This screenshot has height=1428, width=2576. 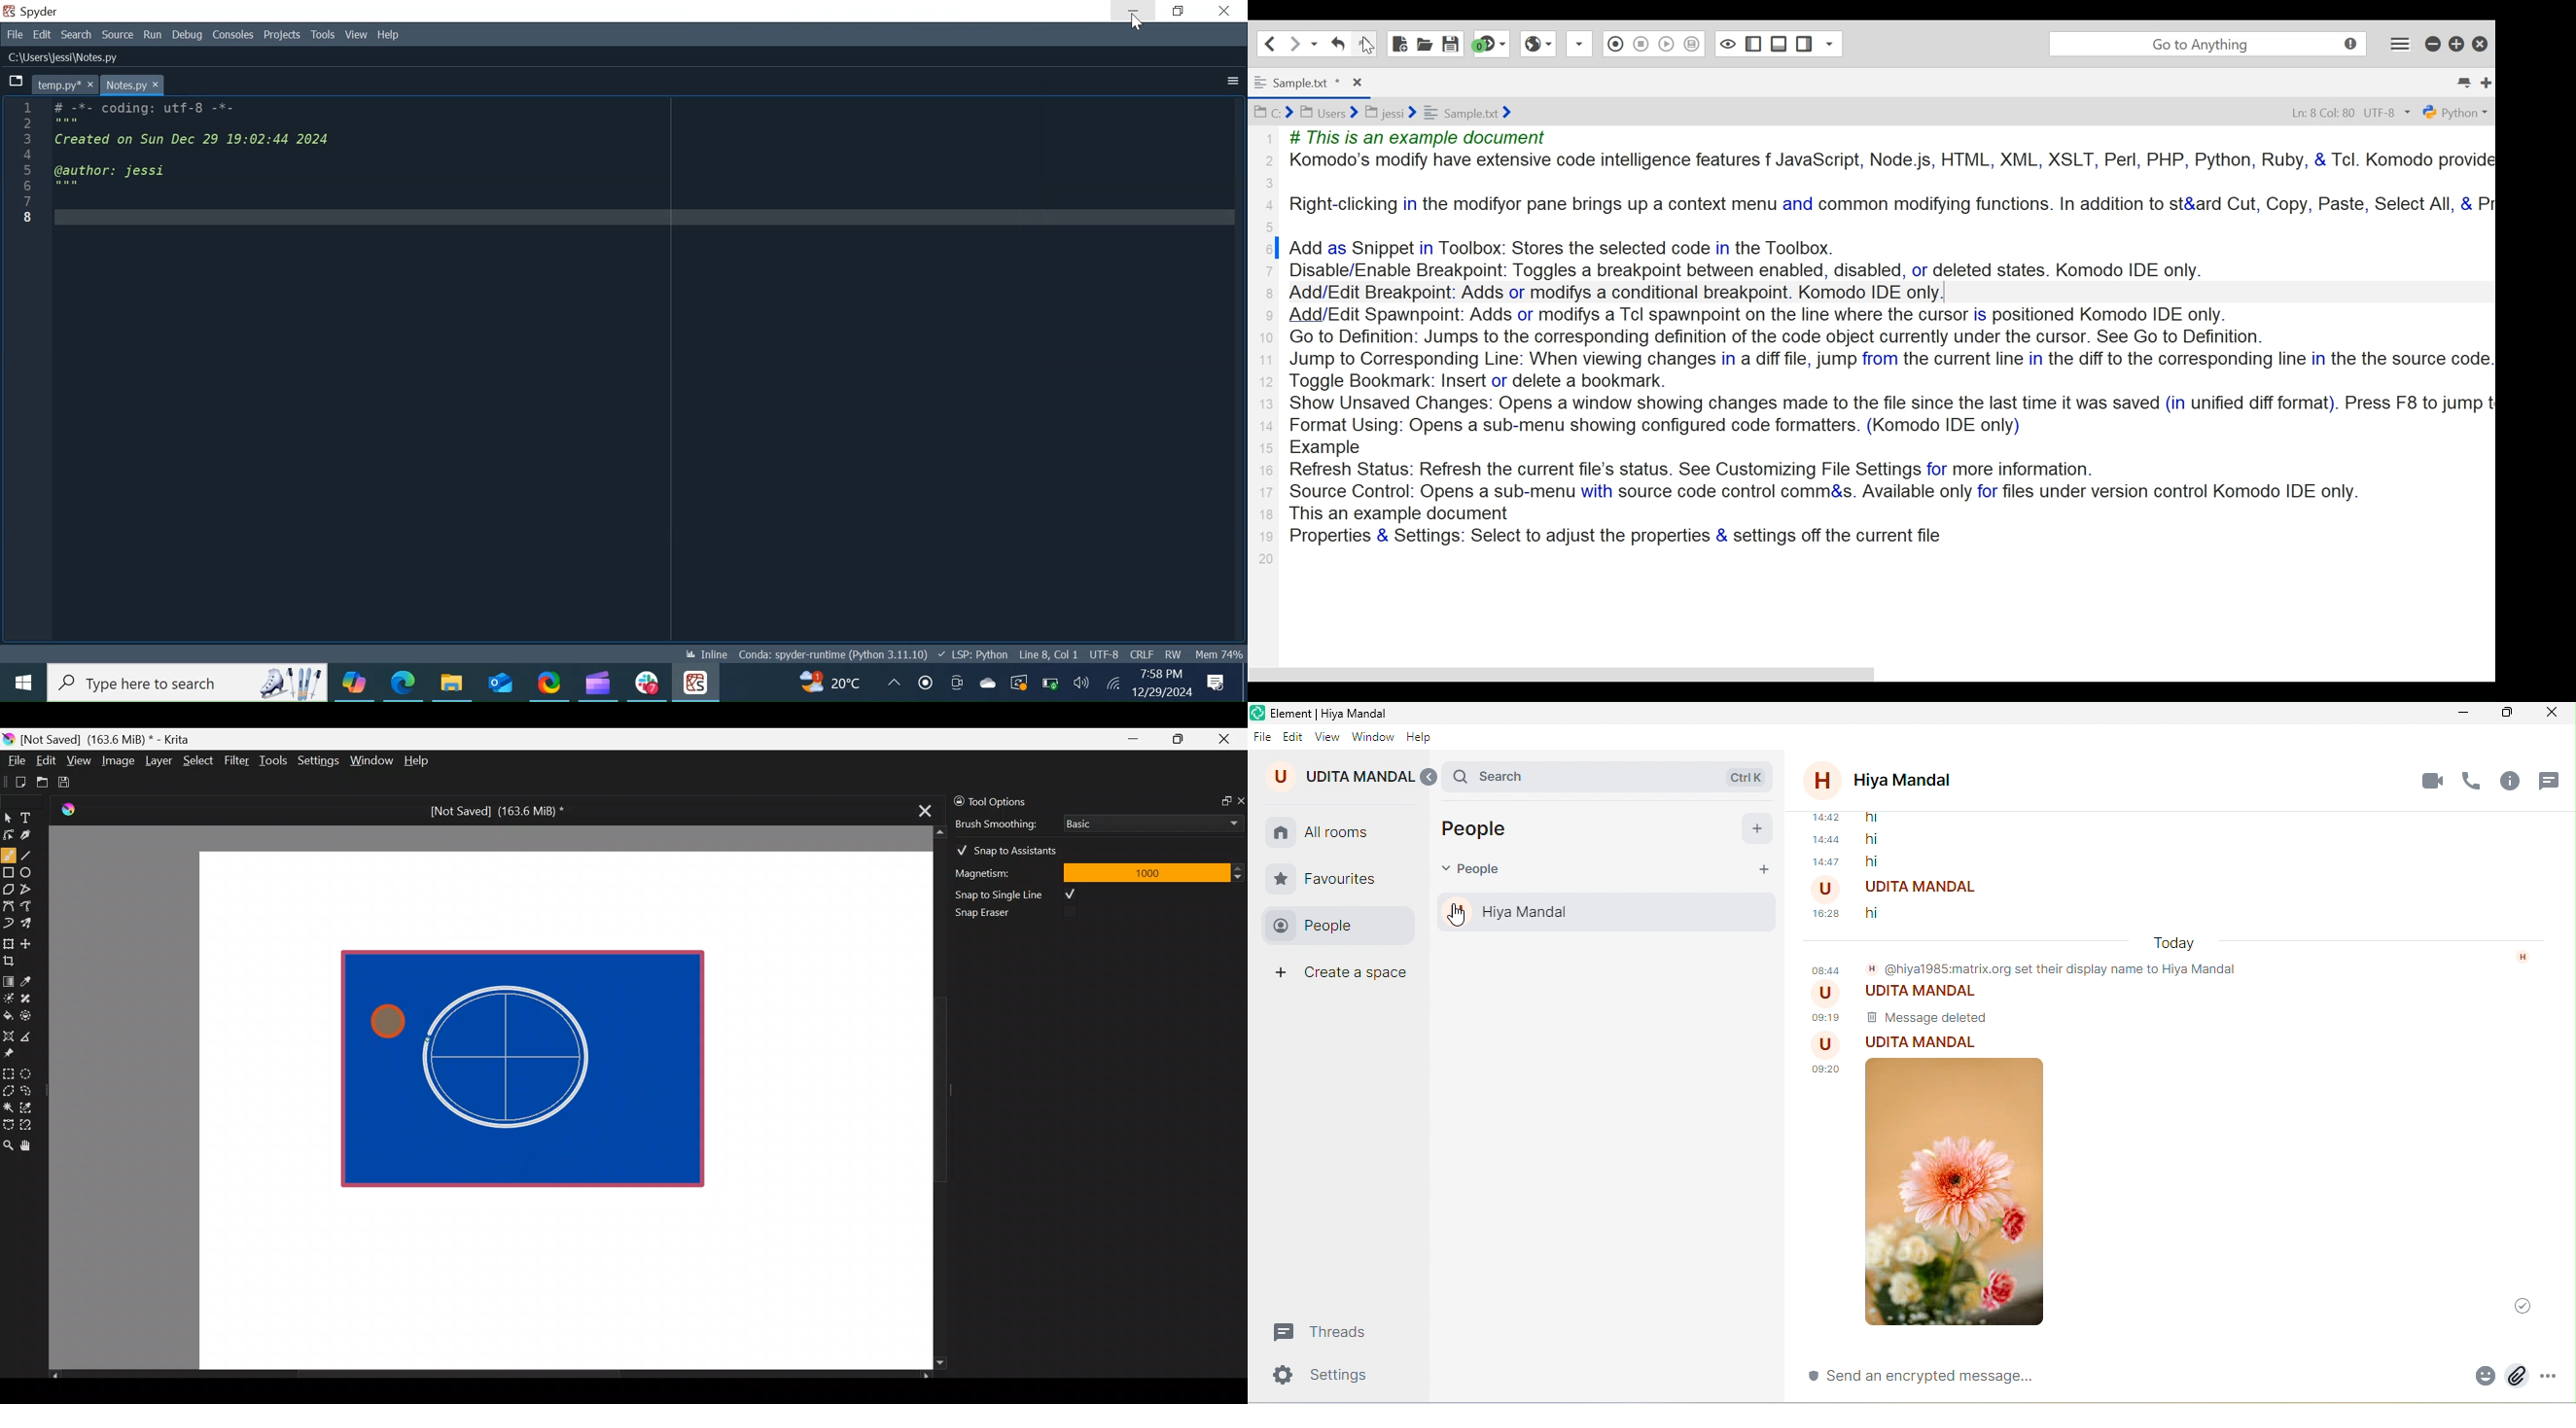 I want to click on 7:58 PM, so click(x=1161, y=674).